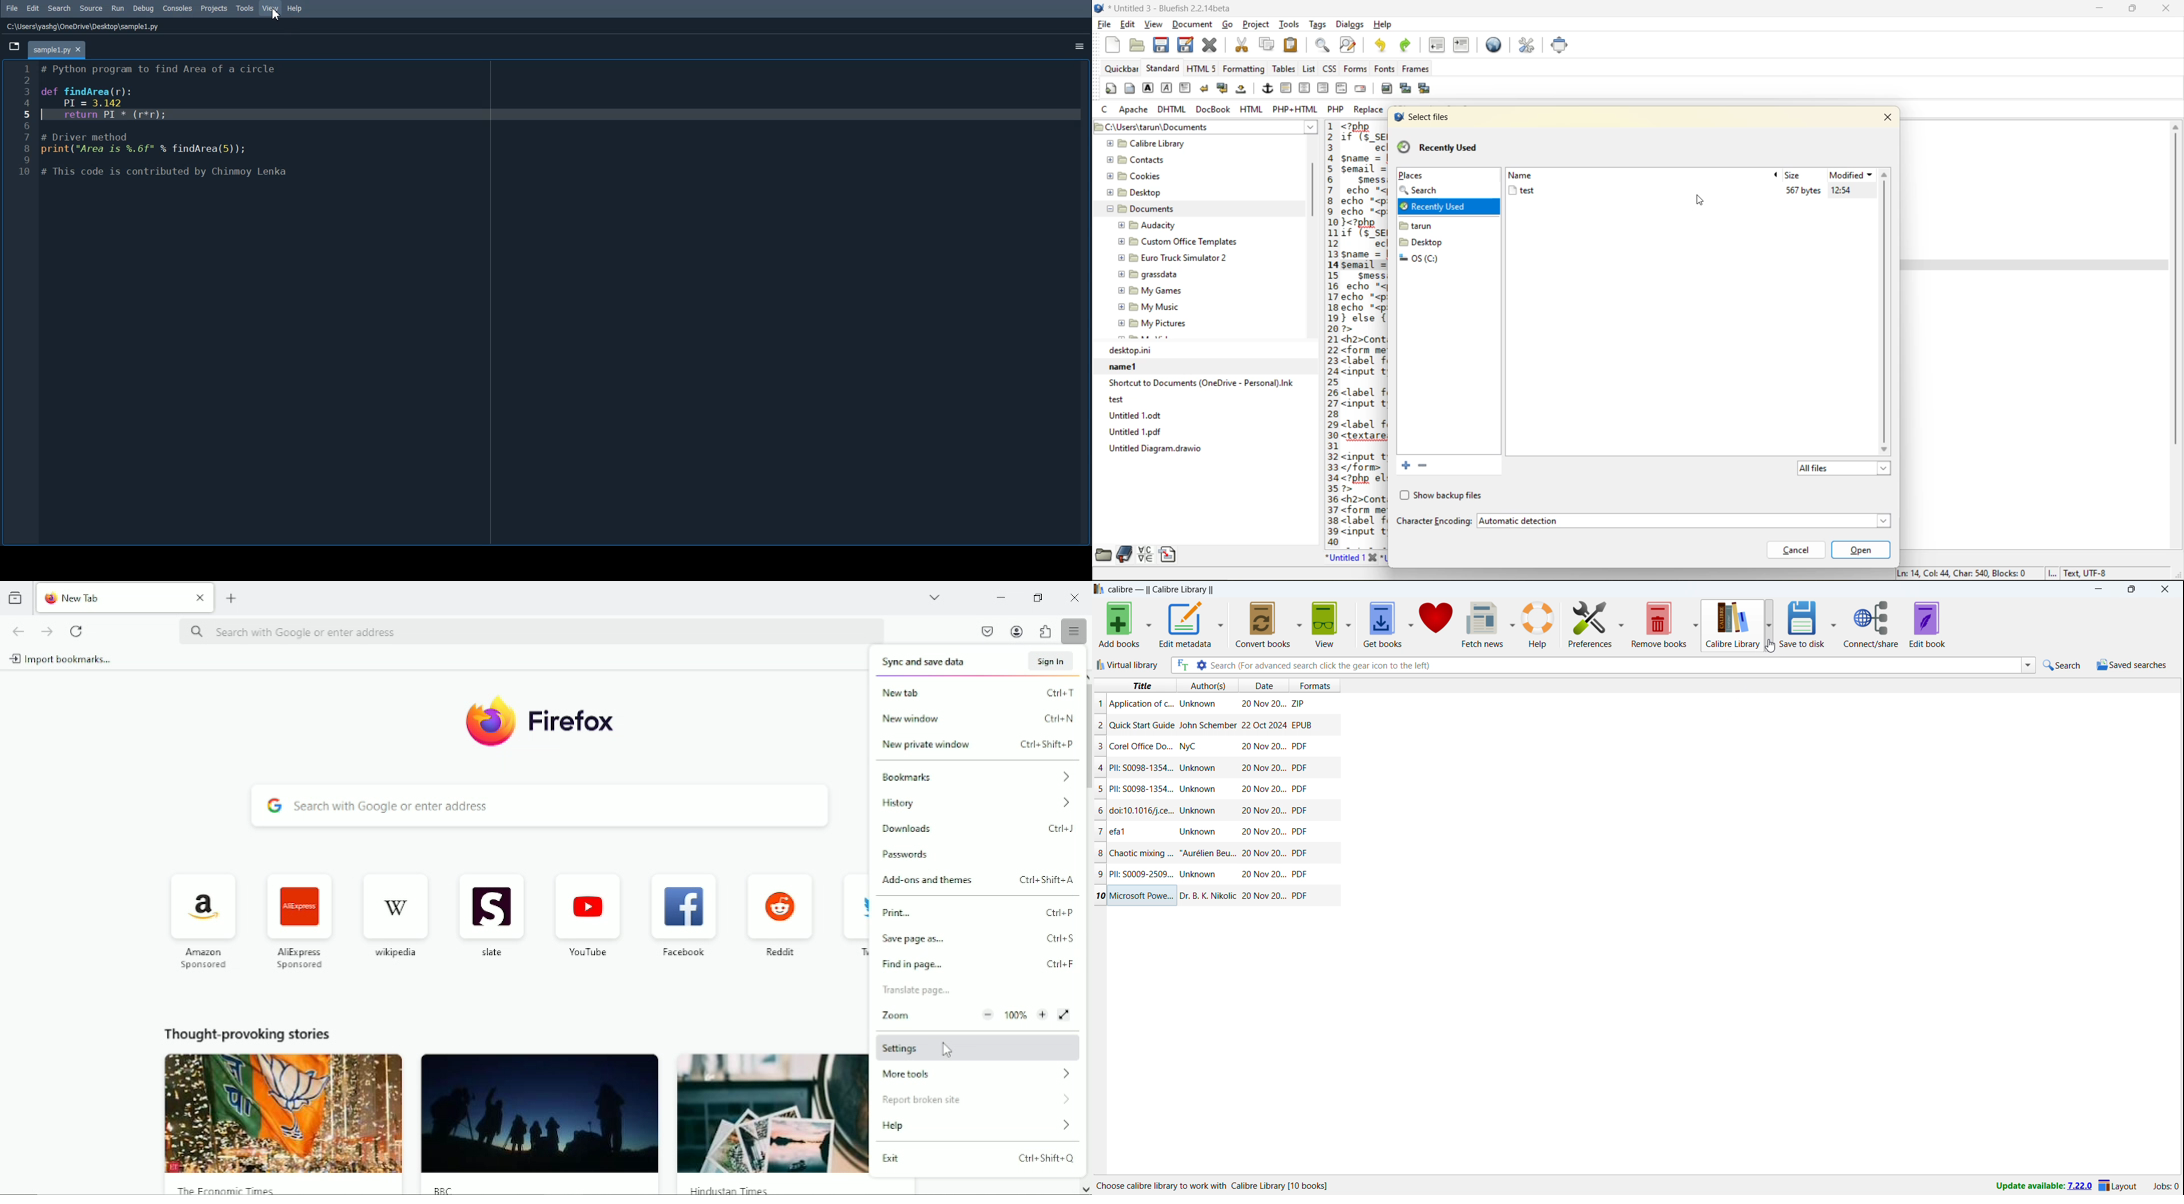  What do you see at coordinates (1803, 191) in the screenshot?
I see `file size` at bounding box center [1803, 191].